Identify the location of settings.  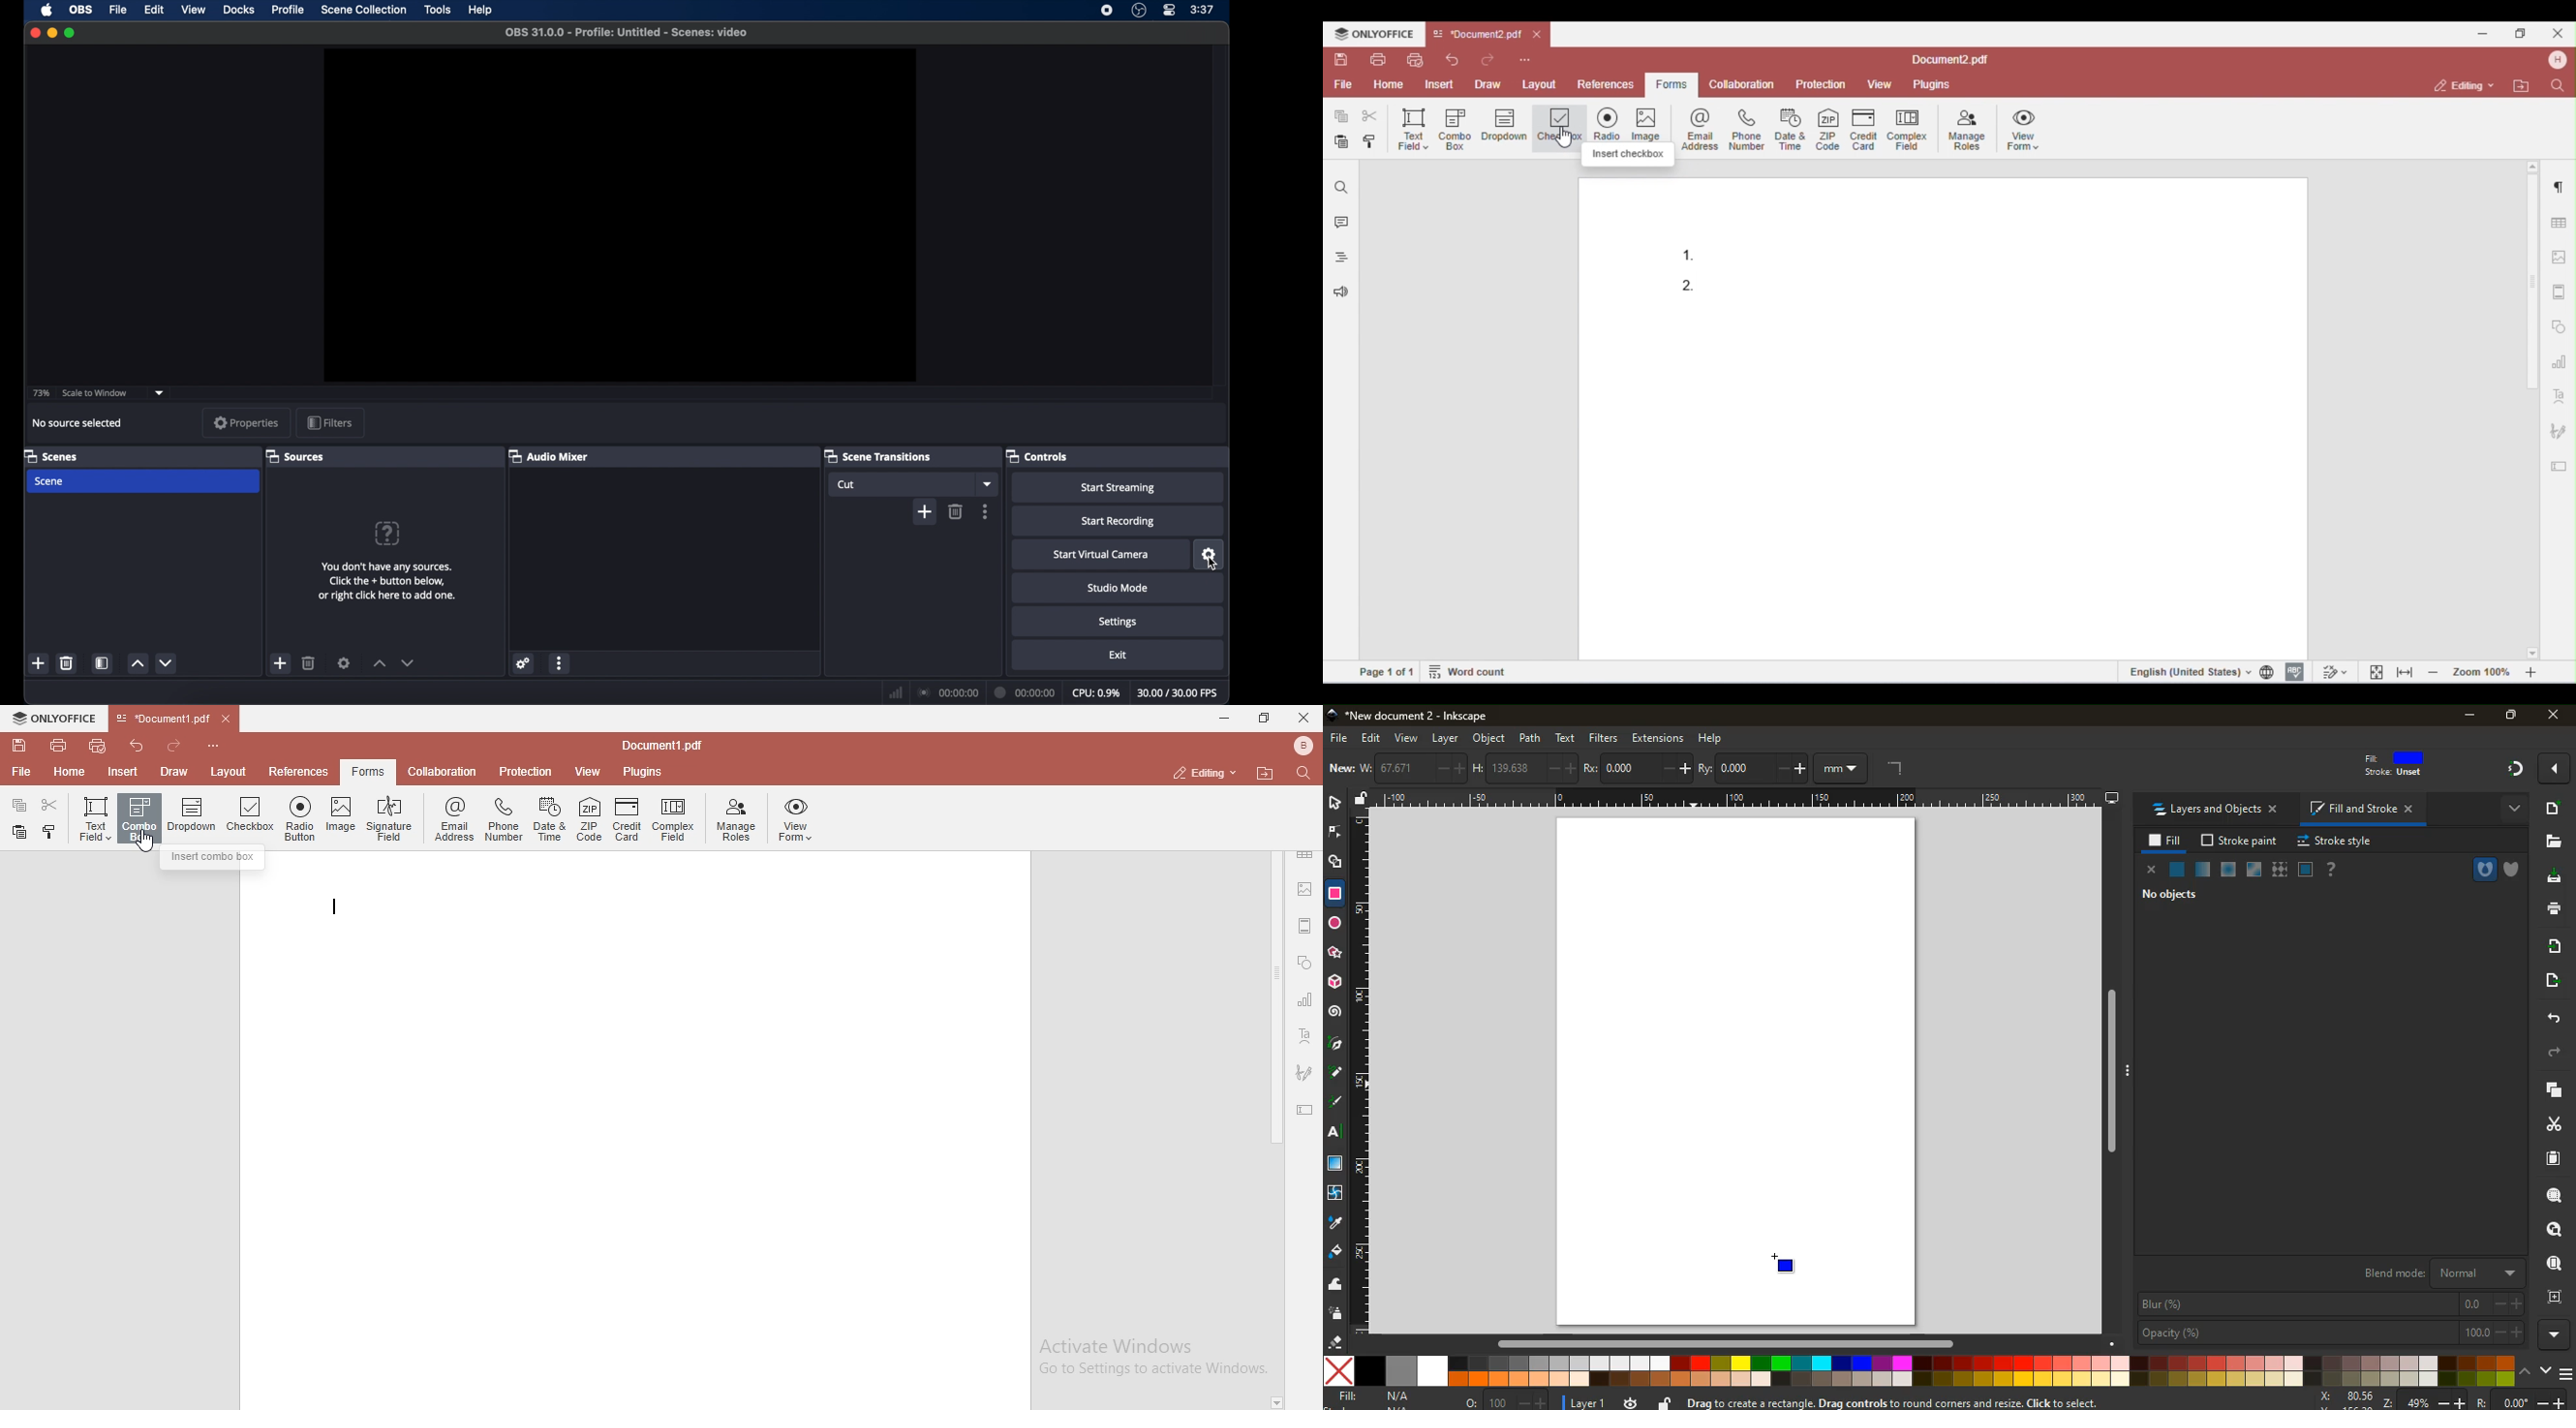
(524, 663).